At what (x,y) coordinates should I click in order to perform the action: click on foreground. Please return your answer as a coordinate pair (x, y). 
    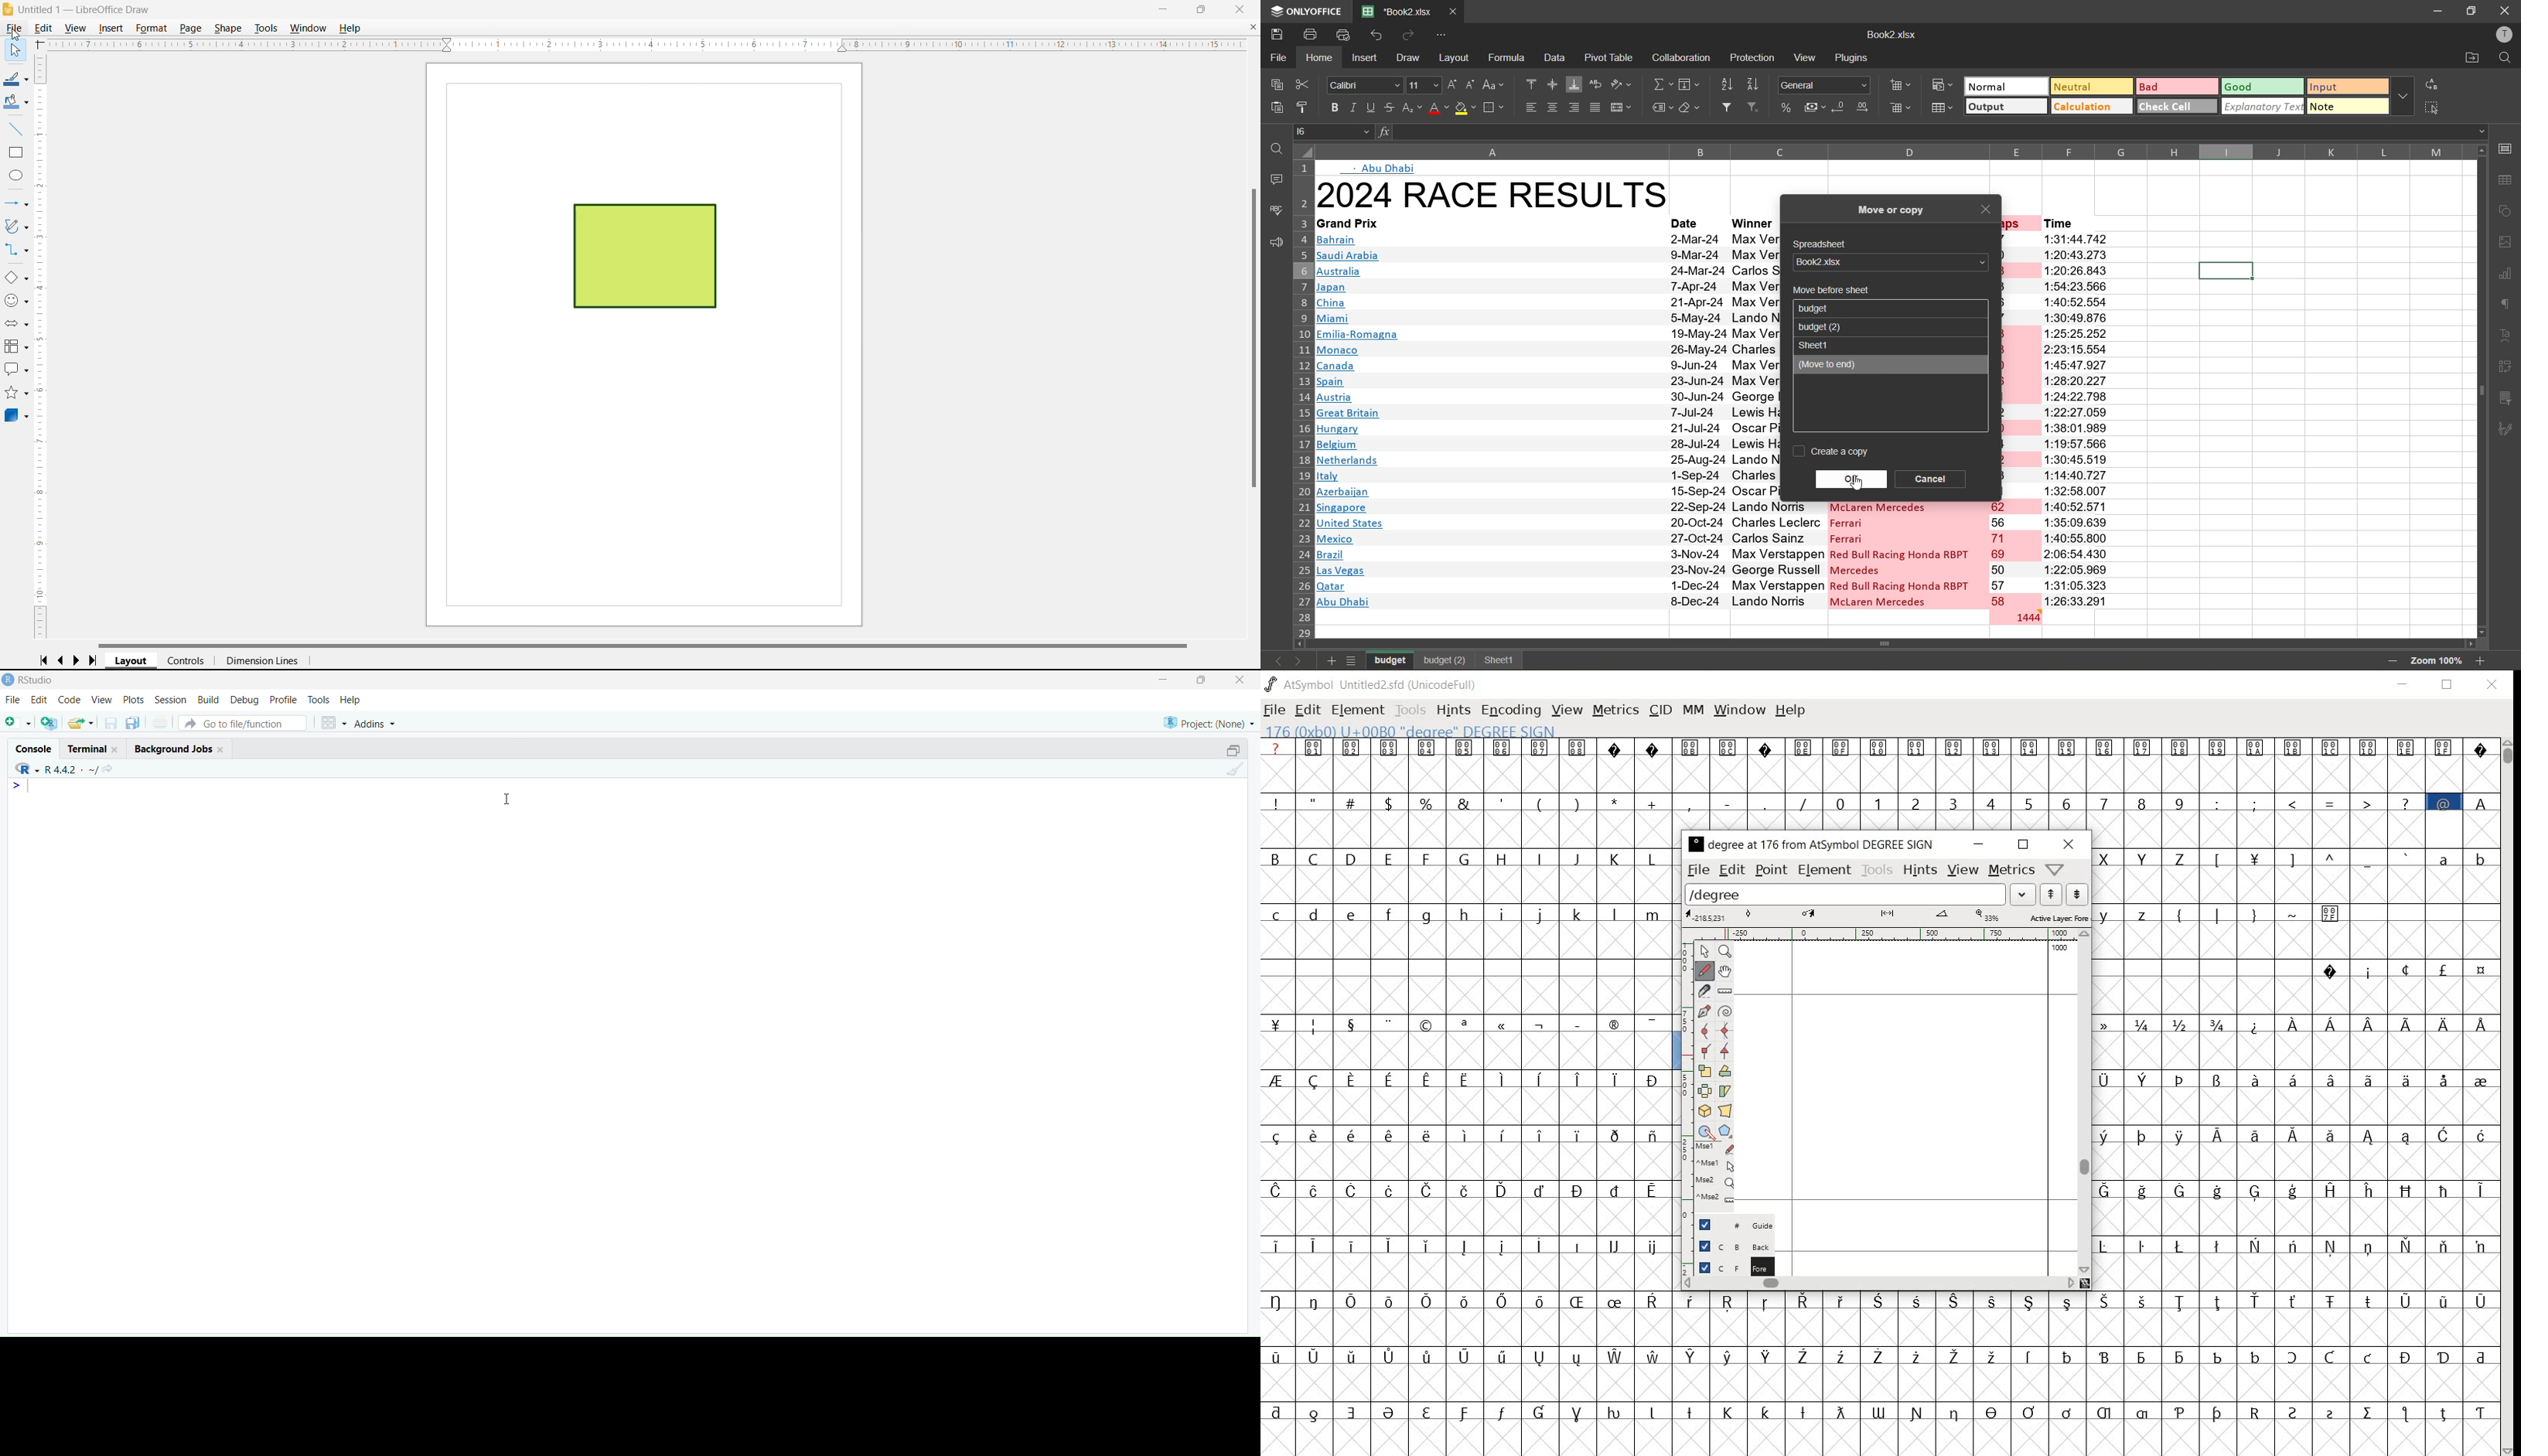
    Looking at the image, I should click on (1727, 1268).